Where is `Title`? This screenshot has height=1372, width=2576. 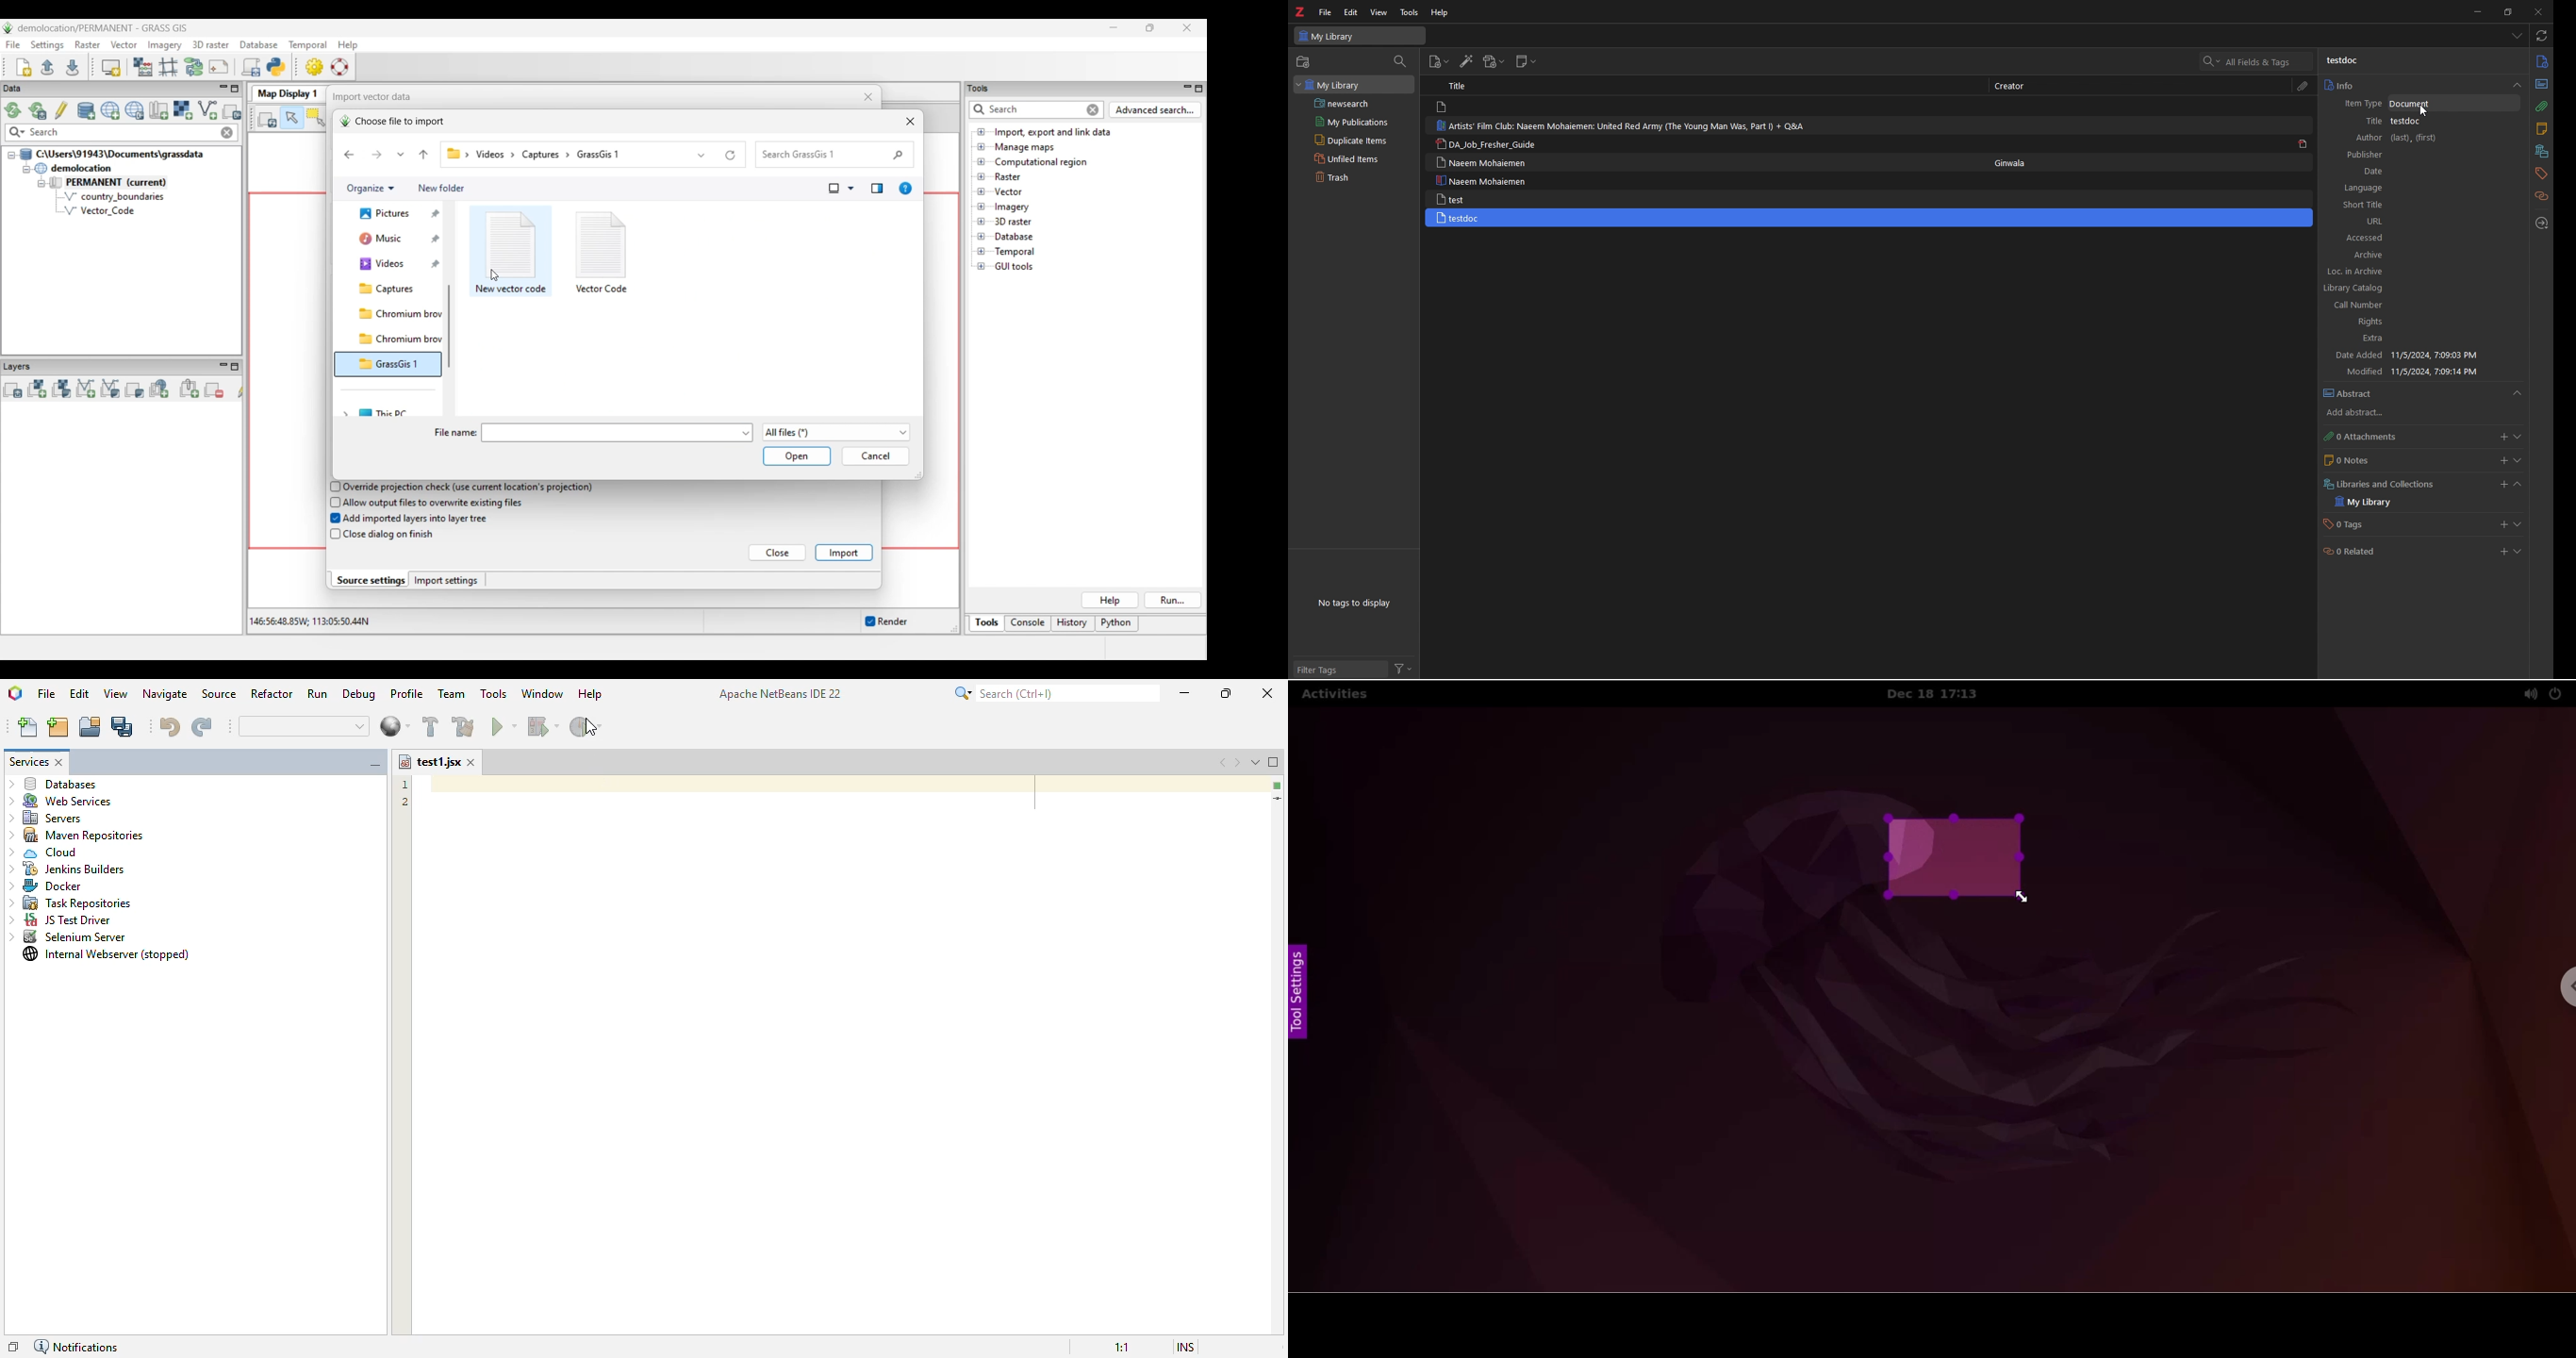
Title is located at coordinates (1458, 85).